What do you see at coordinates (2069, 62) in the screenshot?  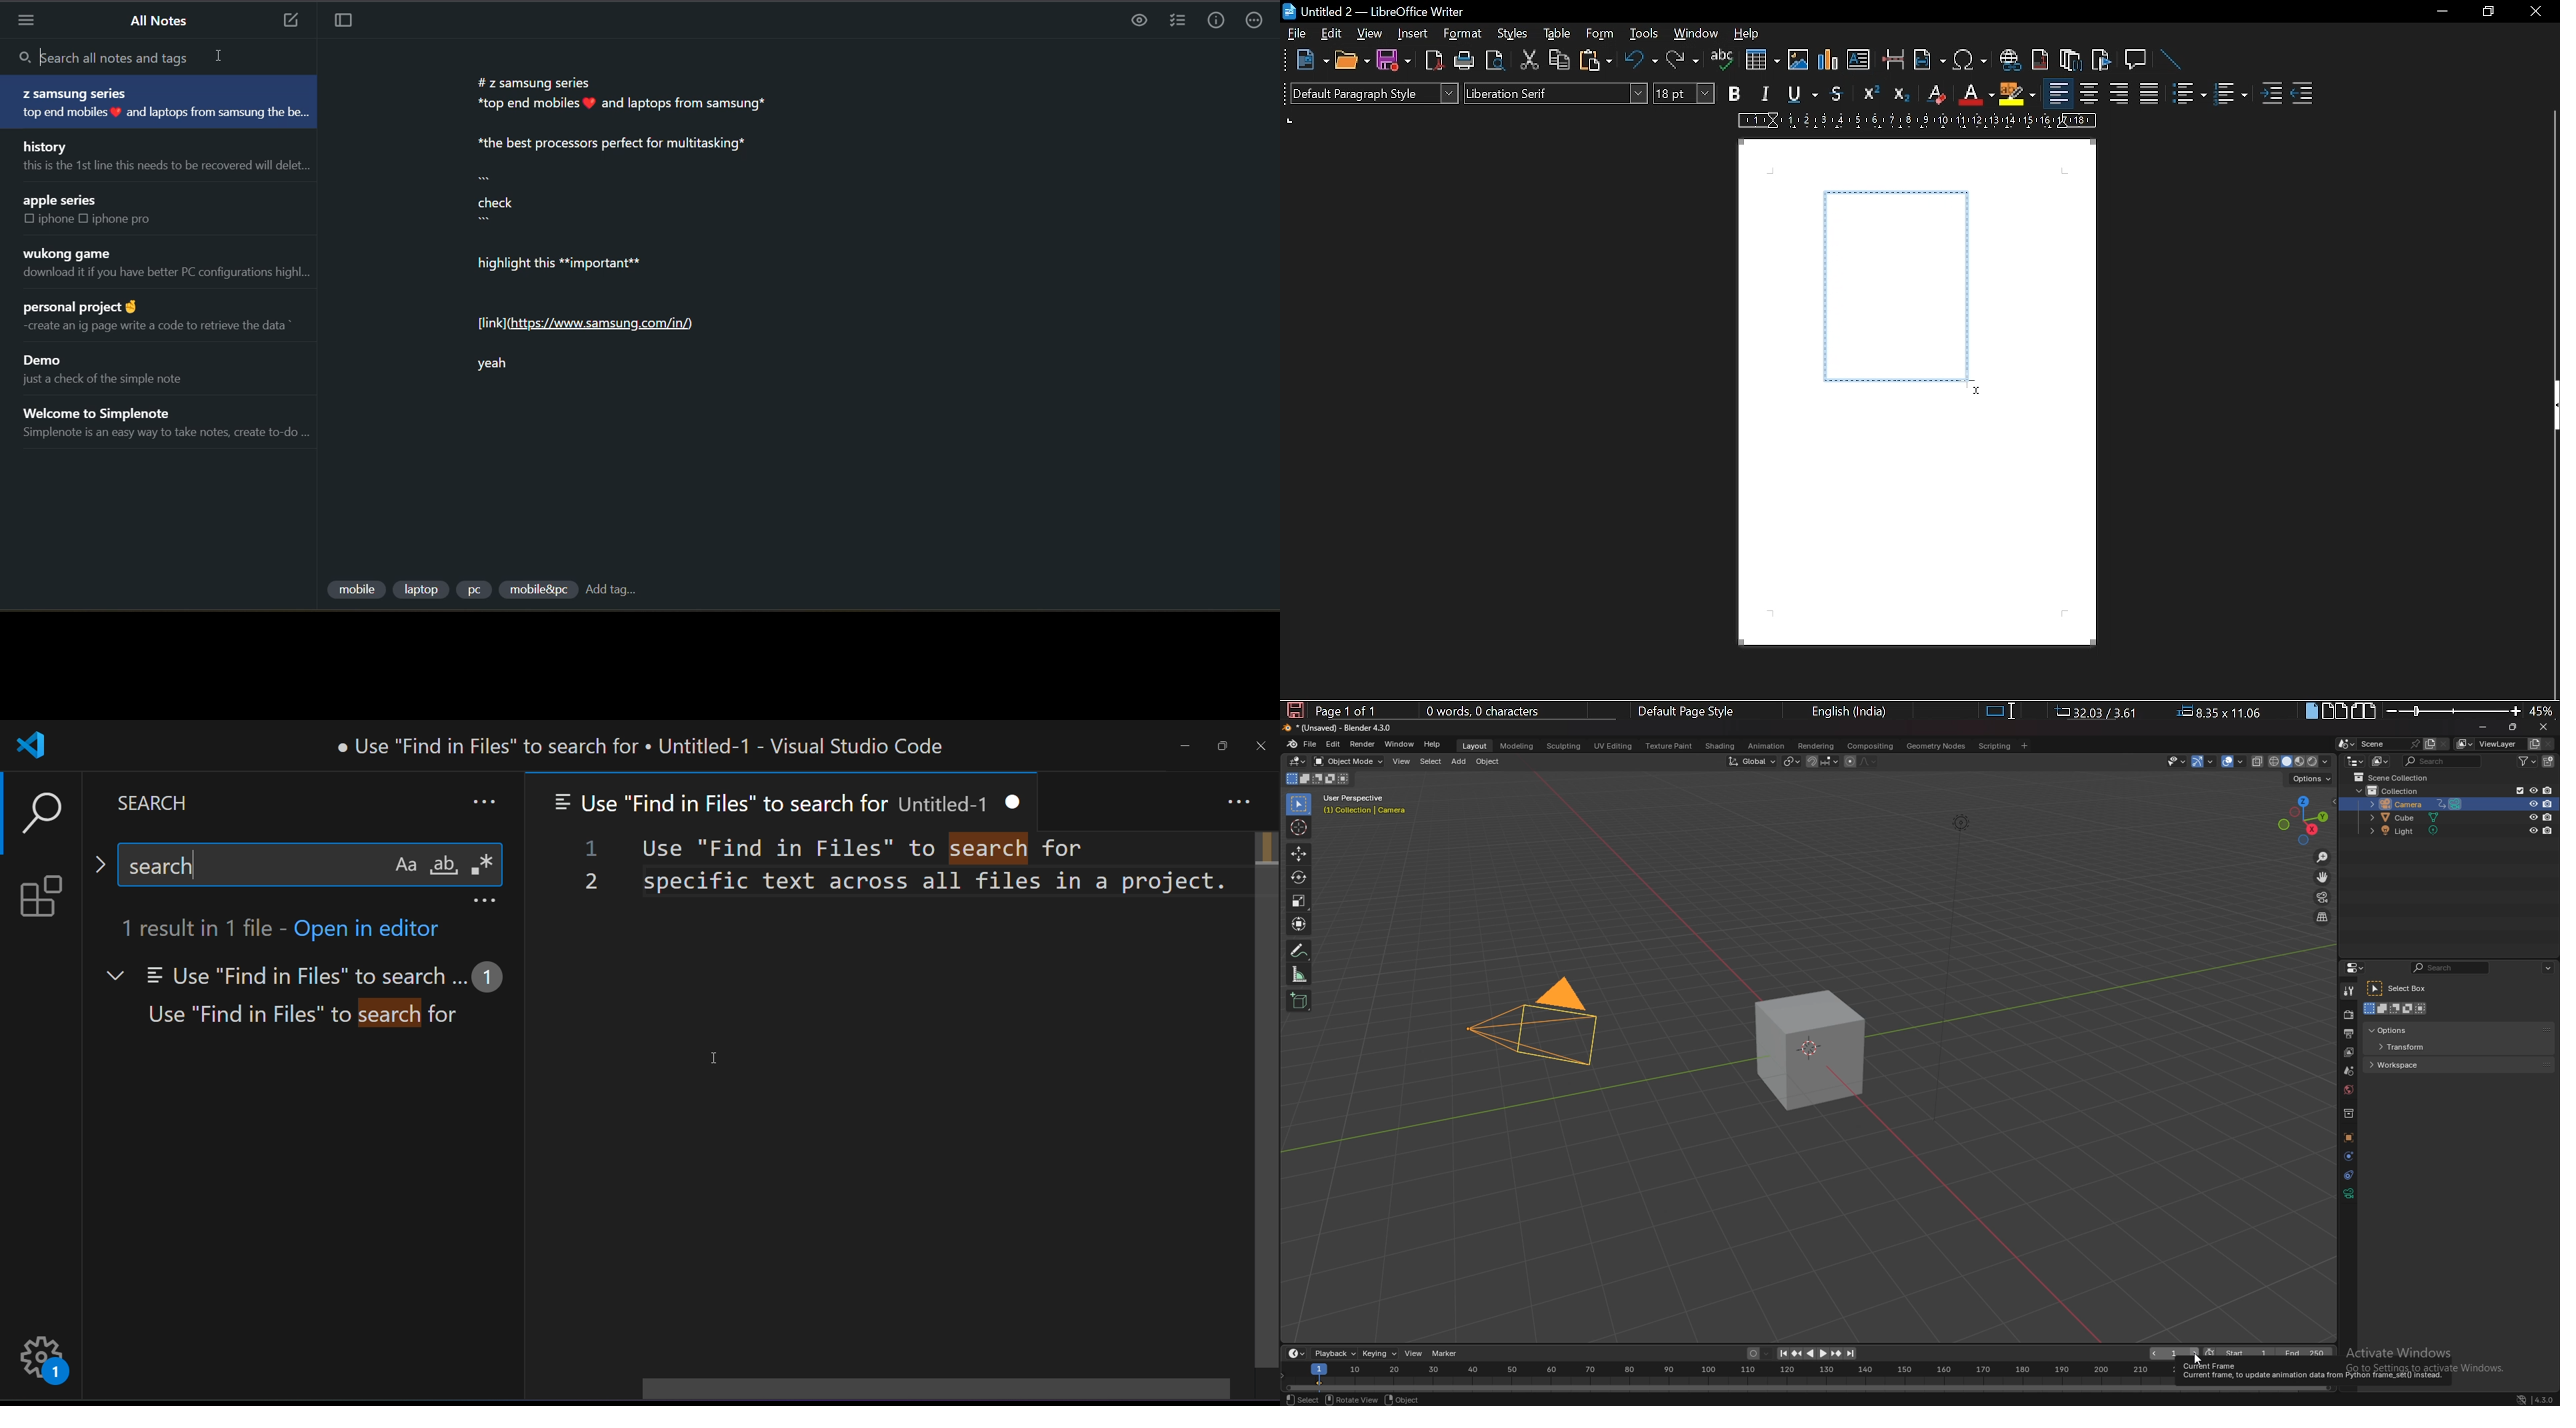 I see `insert endnote` at bounding box center [2069, 62].